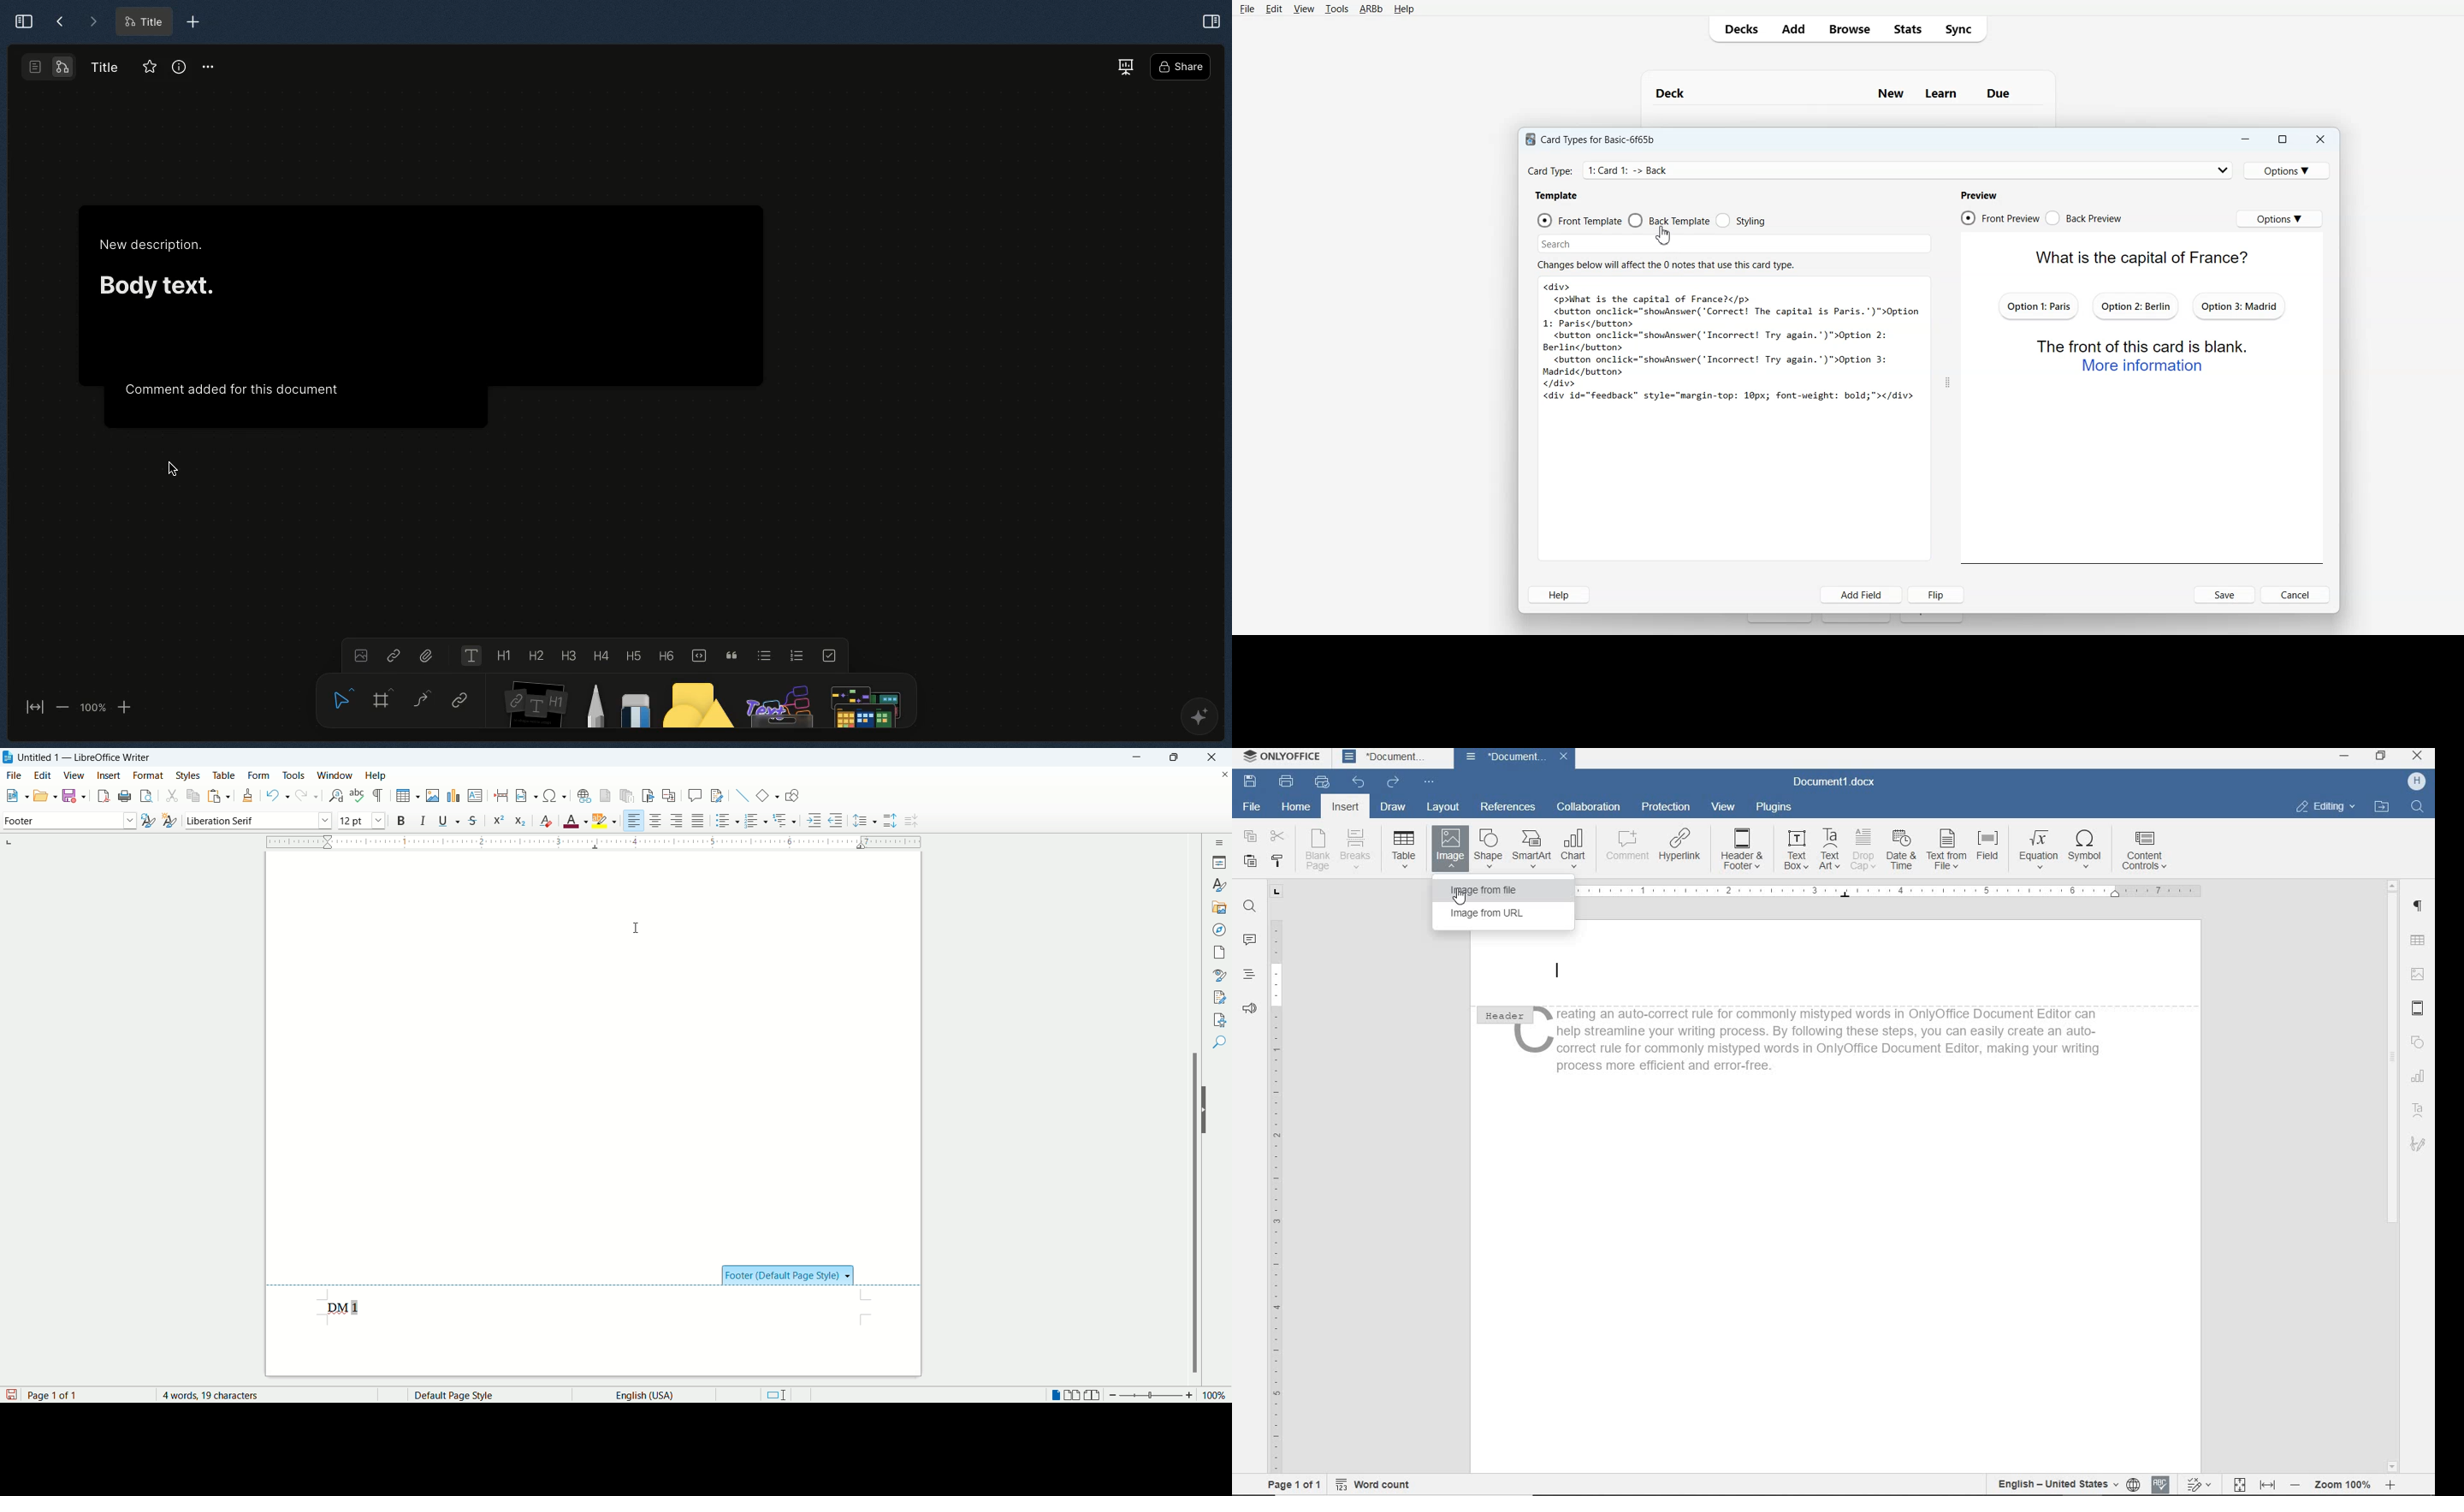  I want to click on format, so click(148, 776).